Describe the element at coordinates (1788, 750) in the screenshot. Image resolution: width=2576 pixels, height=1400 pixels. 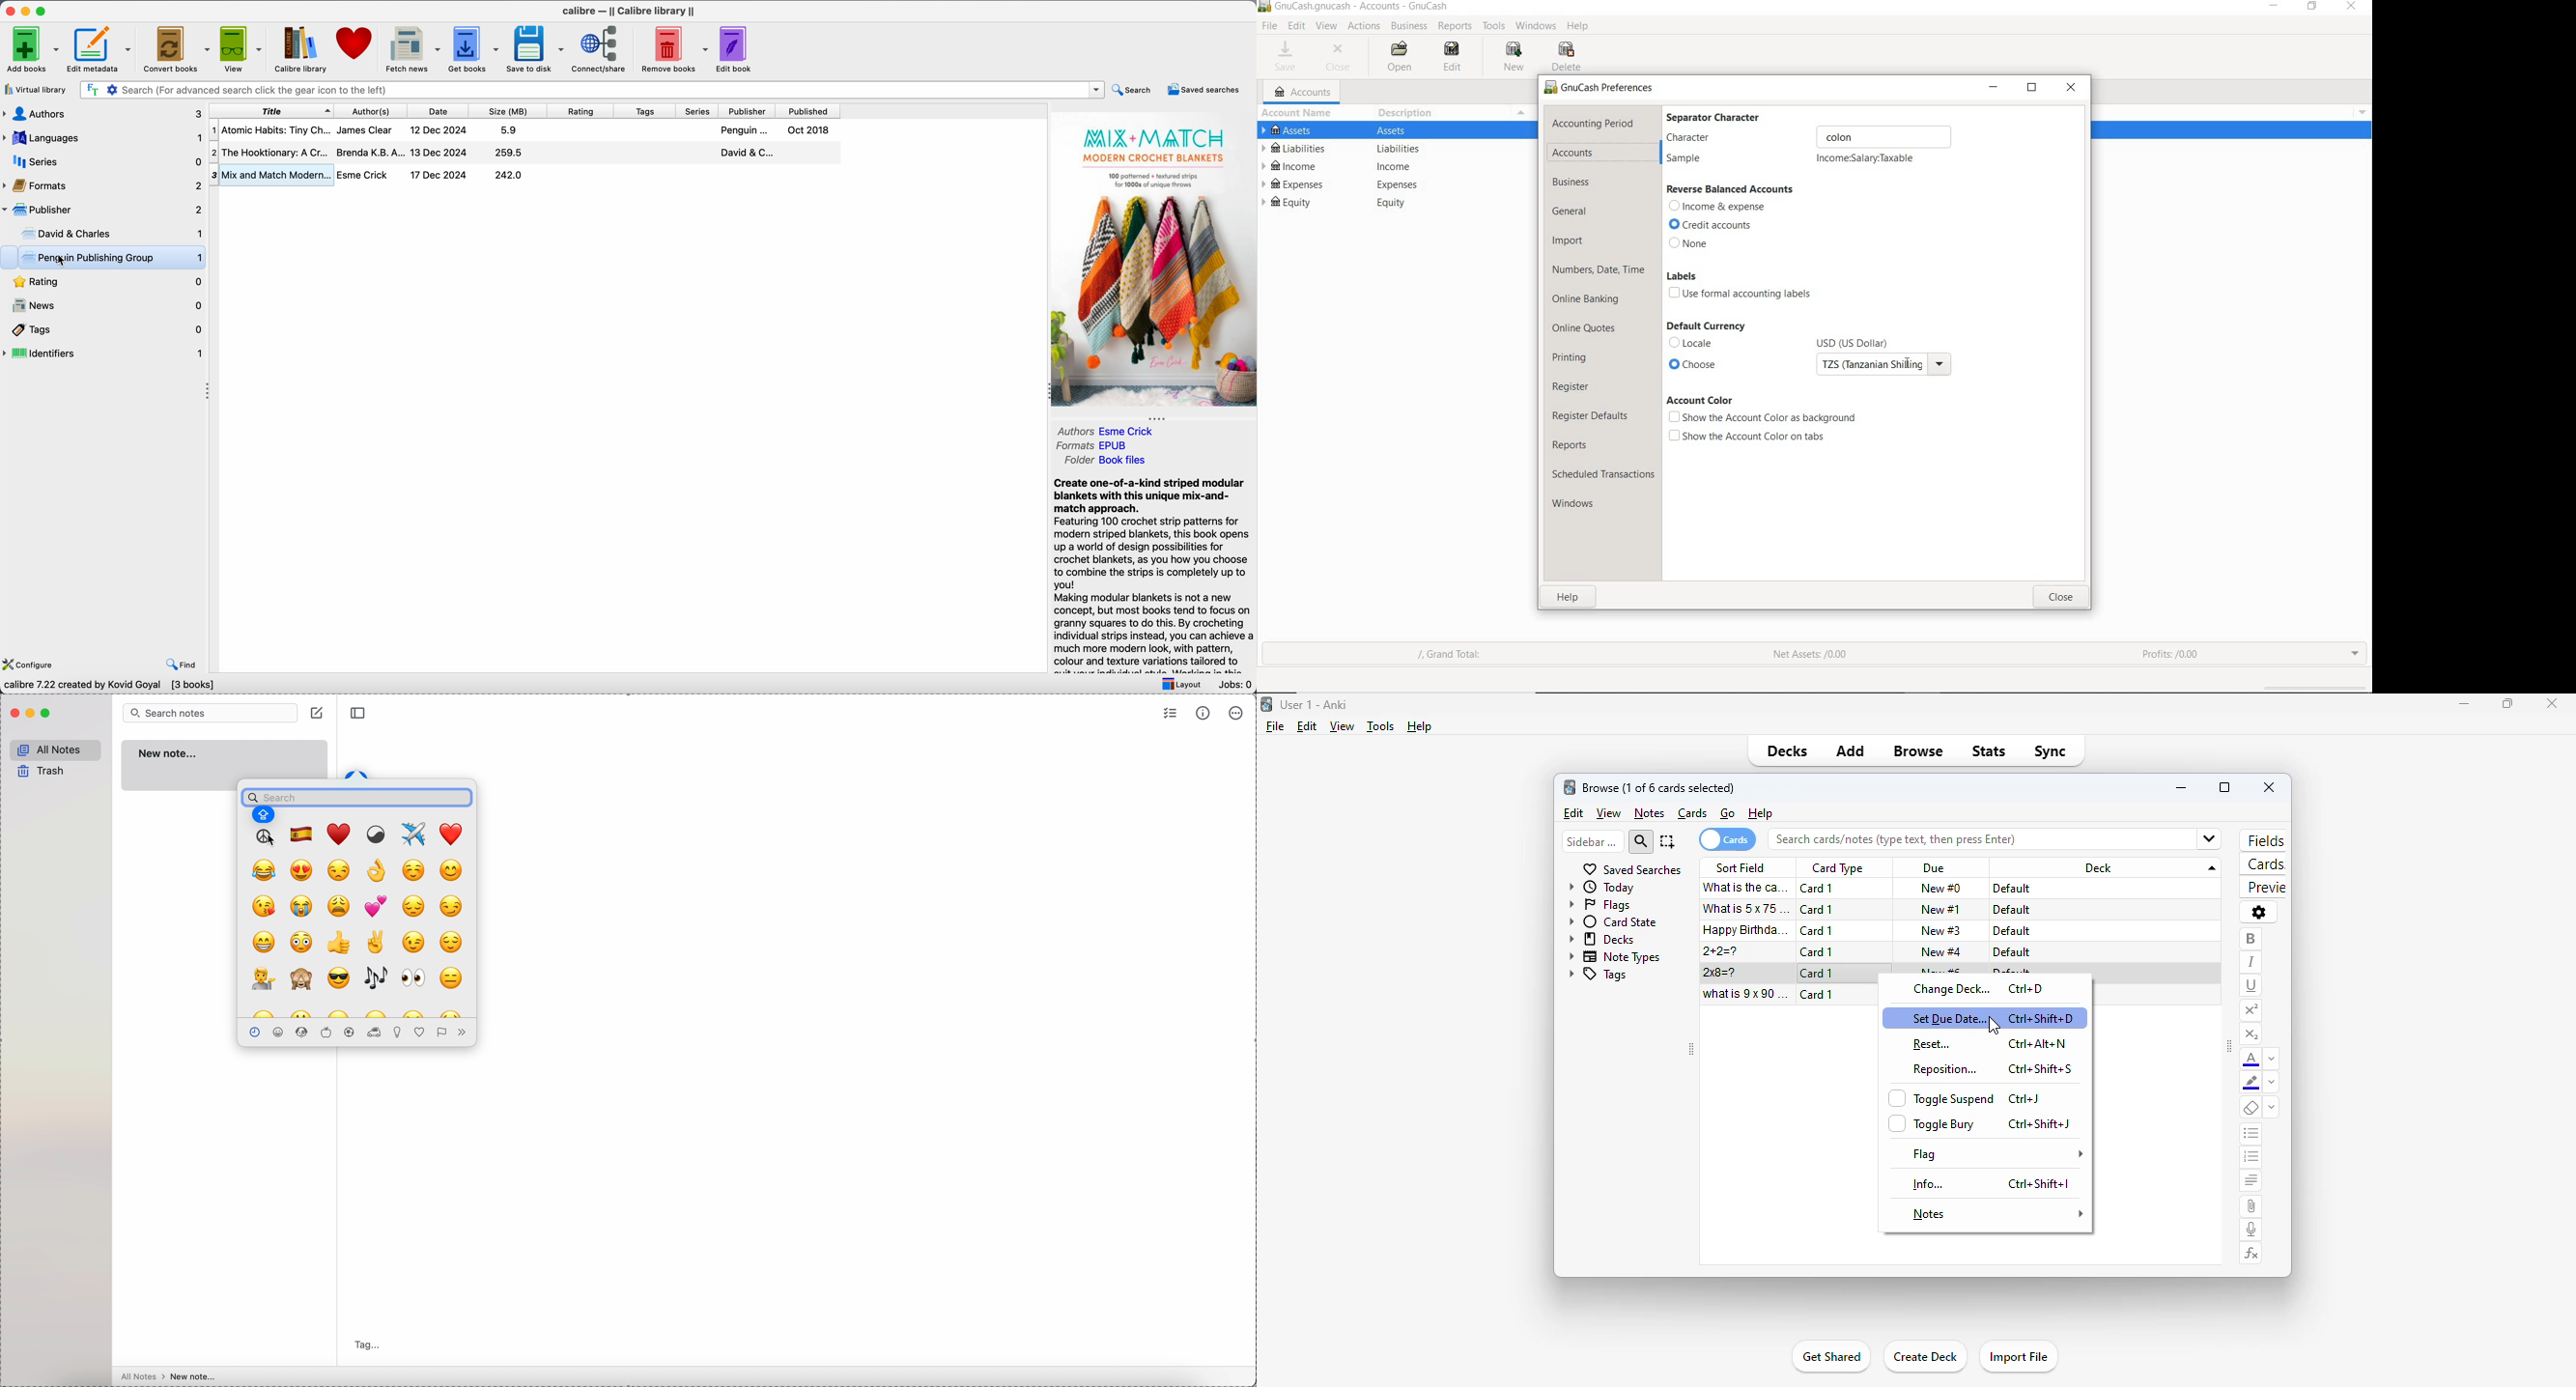
I see `decks` at that location.